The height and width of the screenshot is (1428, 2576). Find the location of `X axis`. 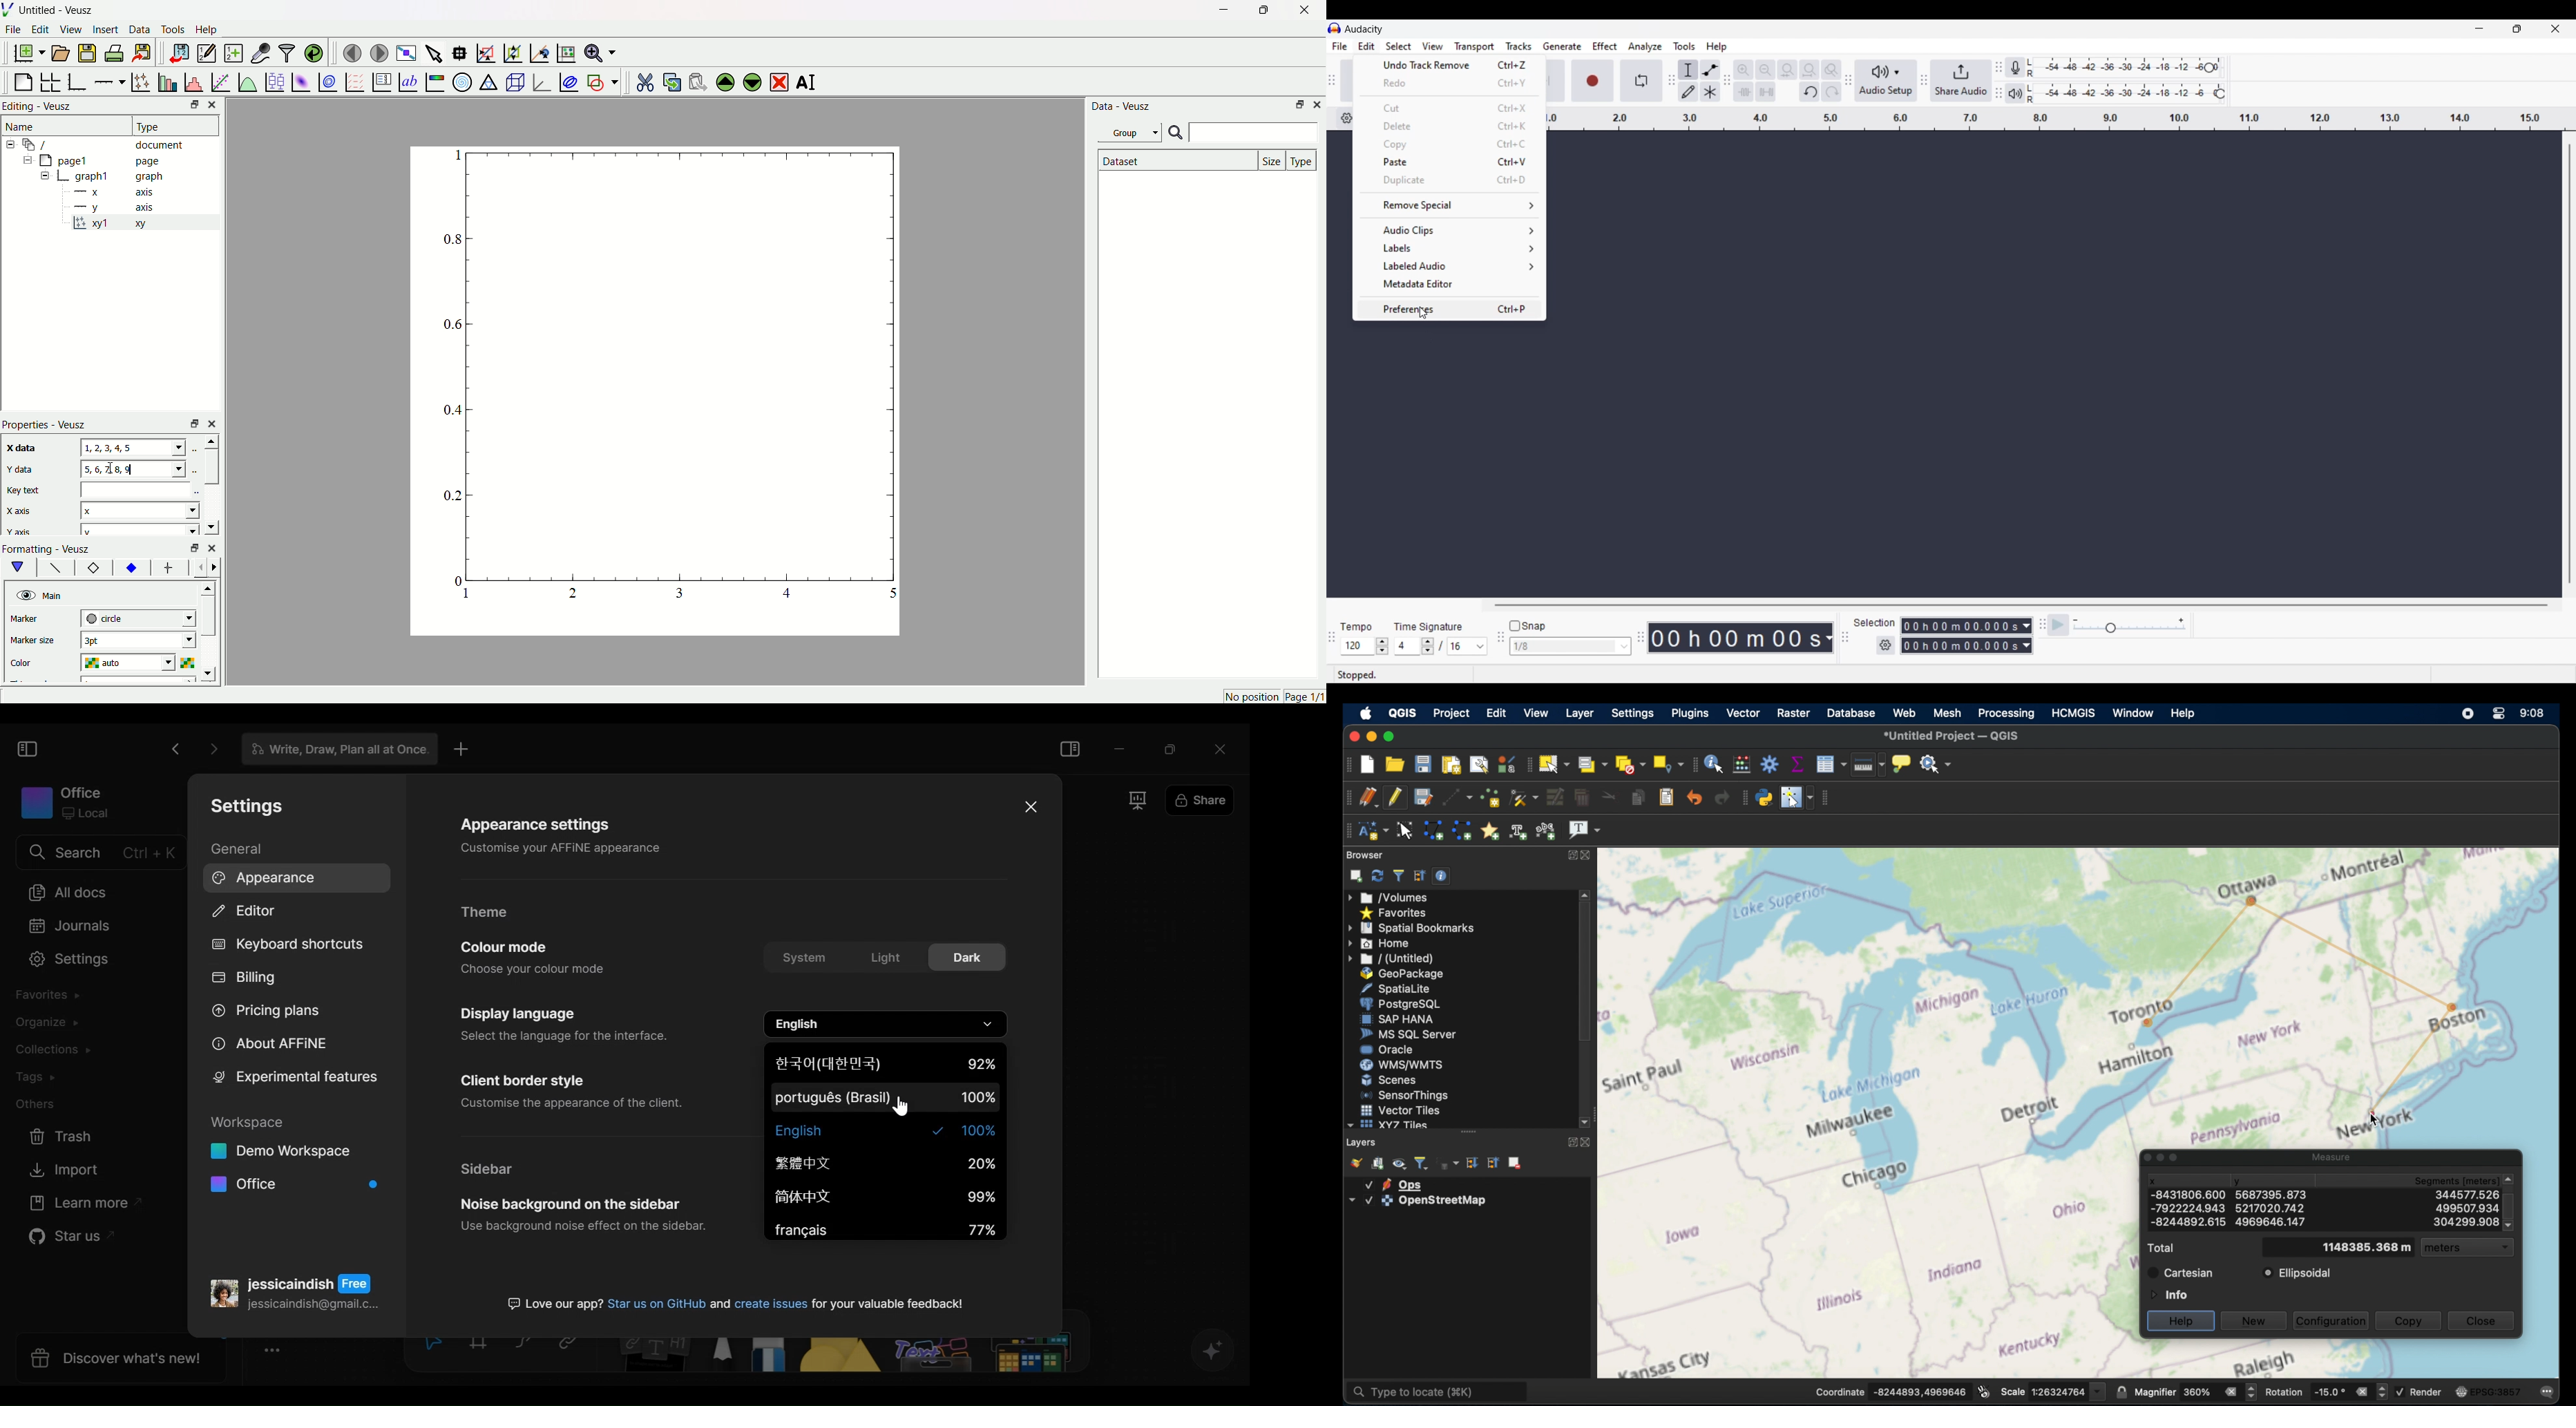

X axis is located at coordinates (24, 511).